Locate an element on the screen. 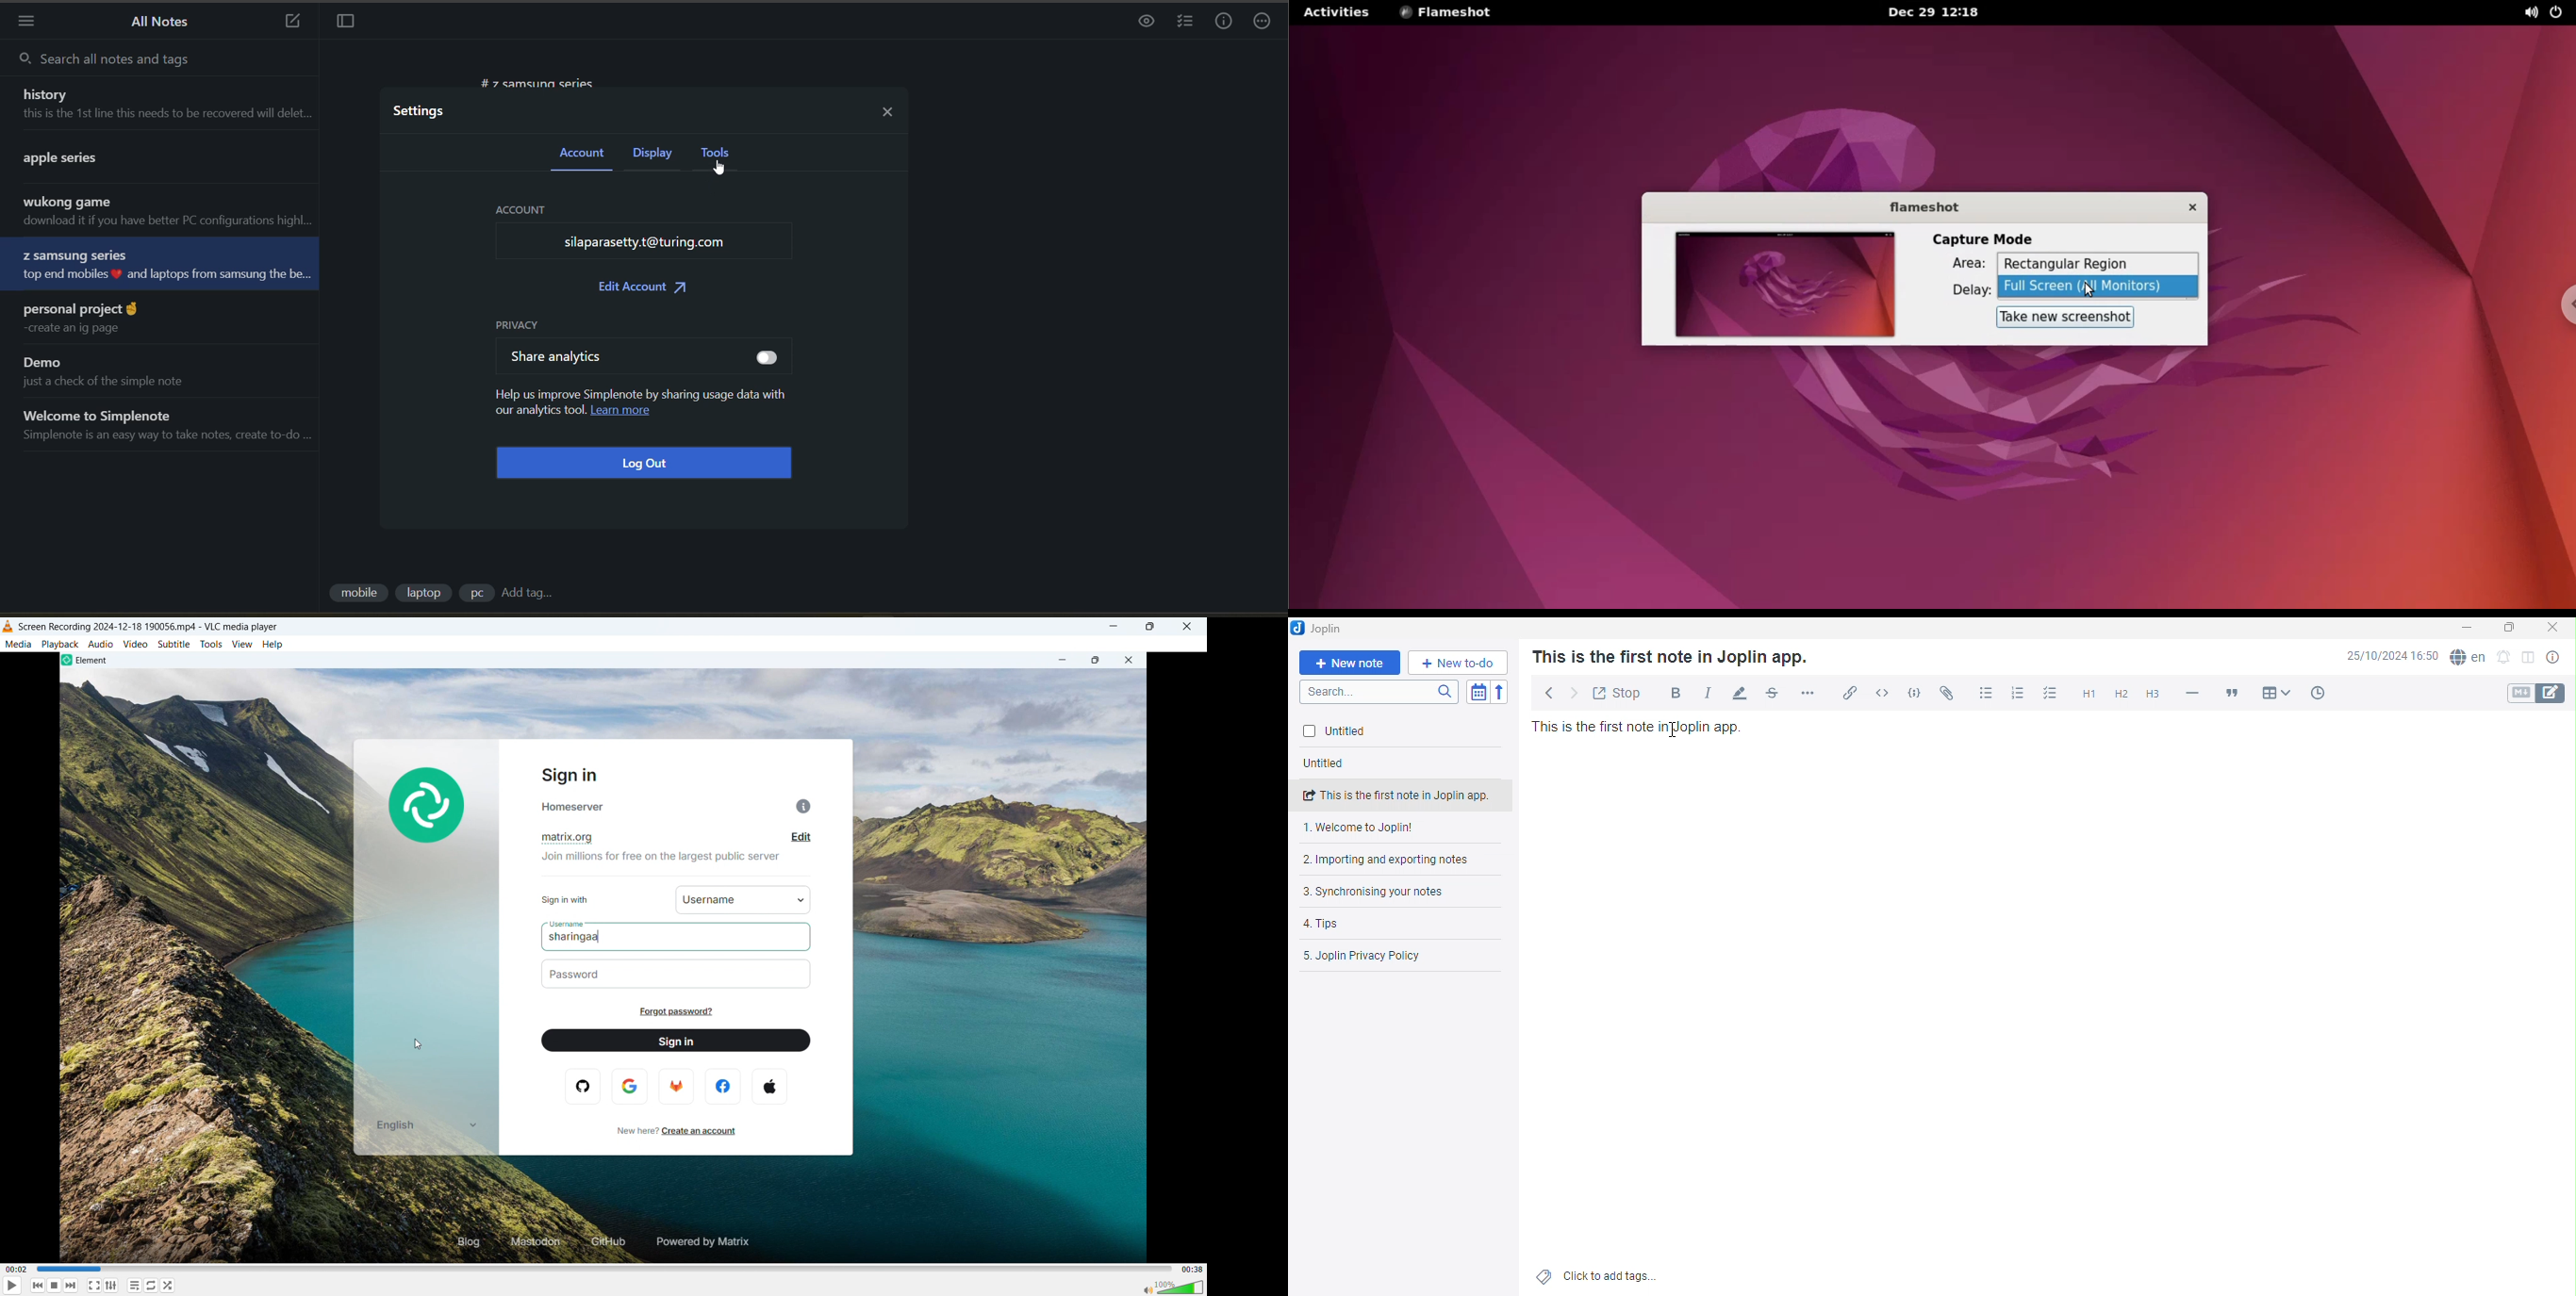 The height and width of the screenshot is (1316, 2576). Spell checker is located at coordinates (2467, 660).